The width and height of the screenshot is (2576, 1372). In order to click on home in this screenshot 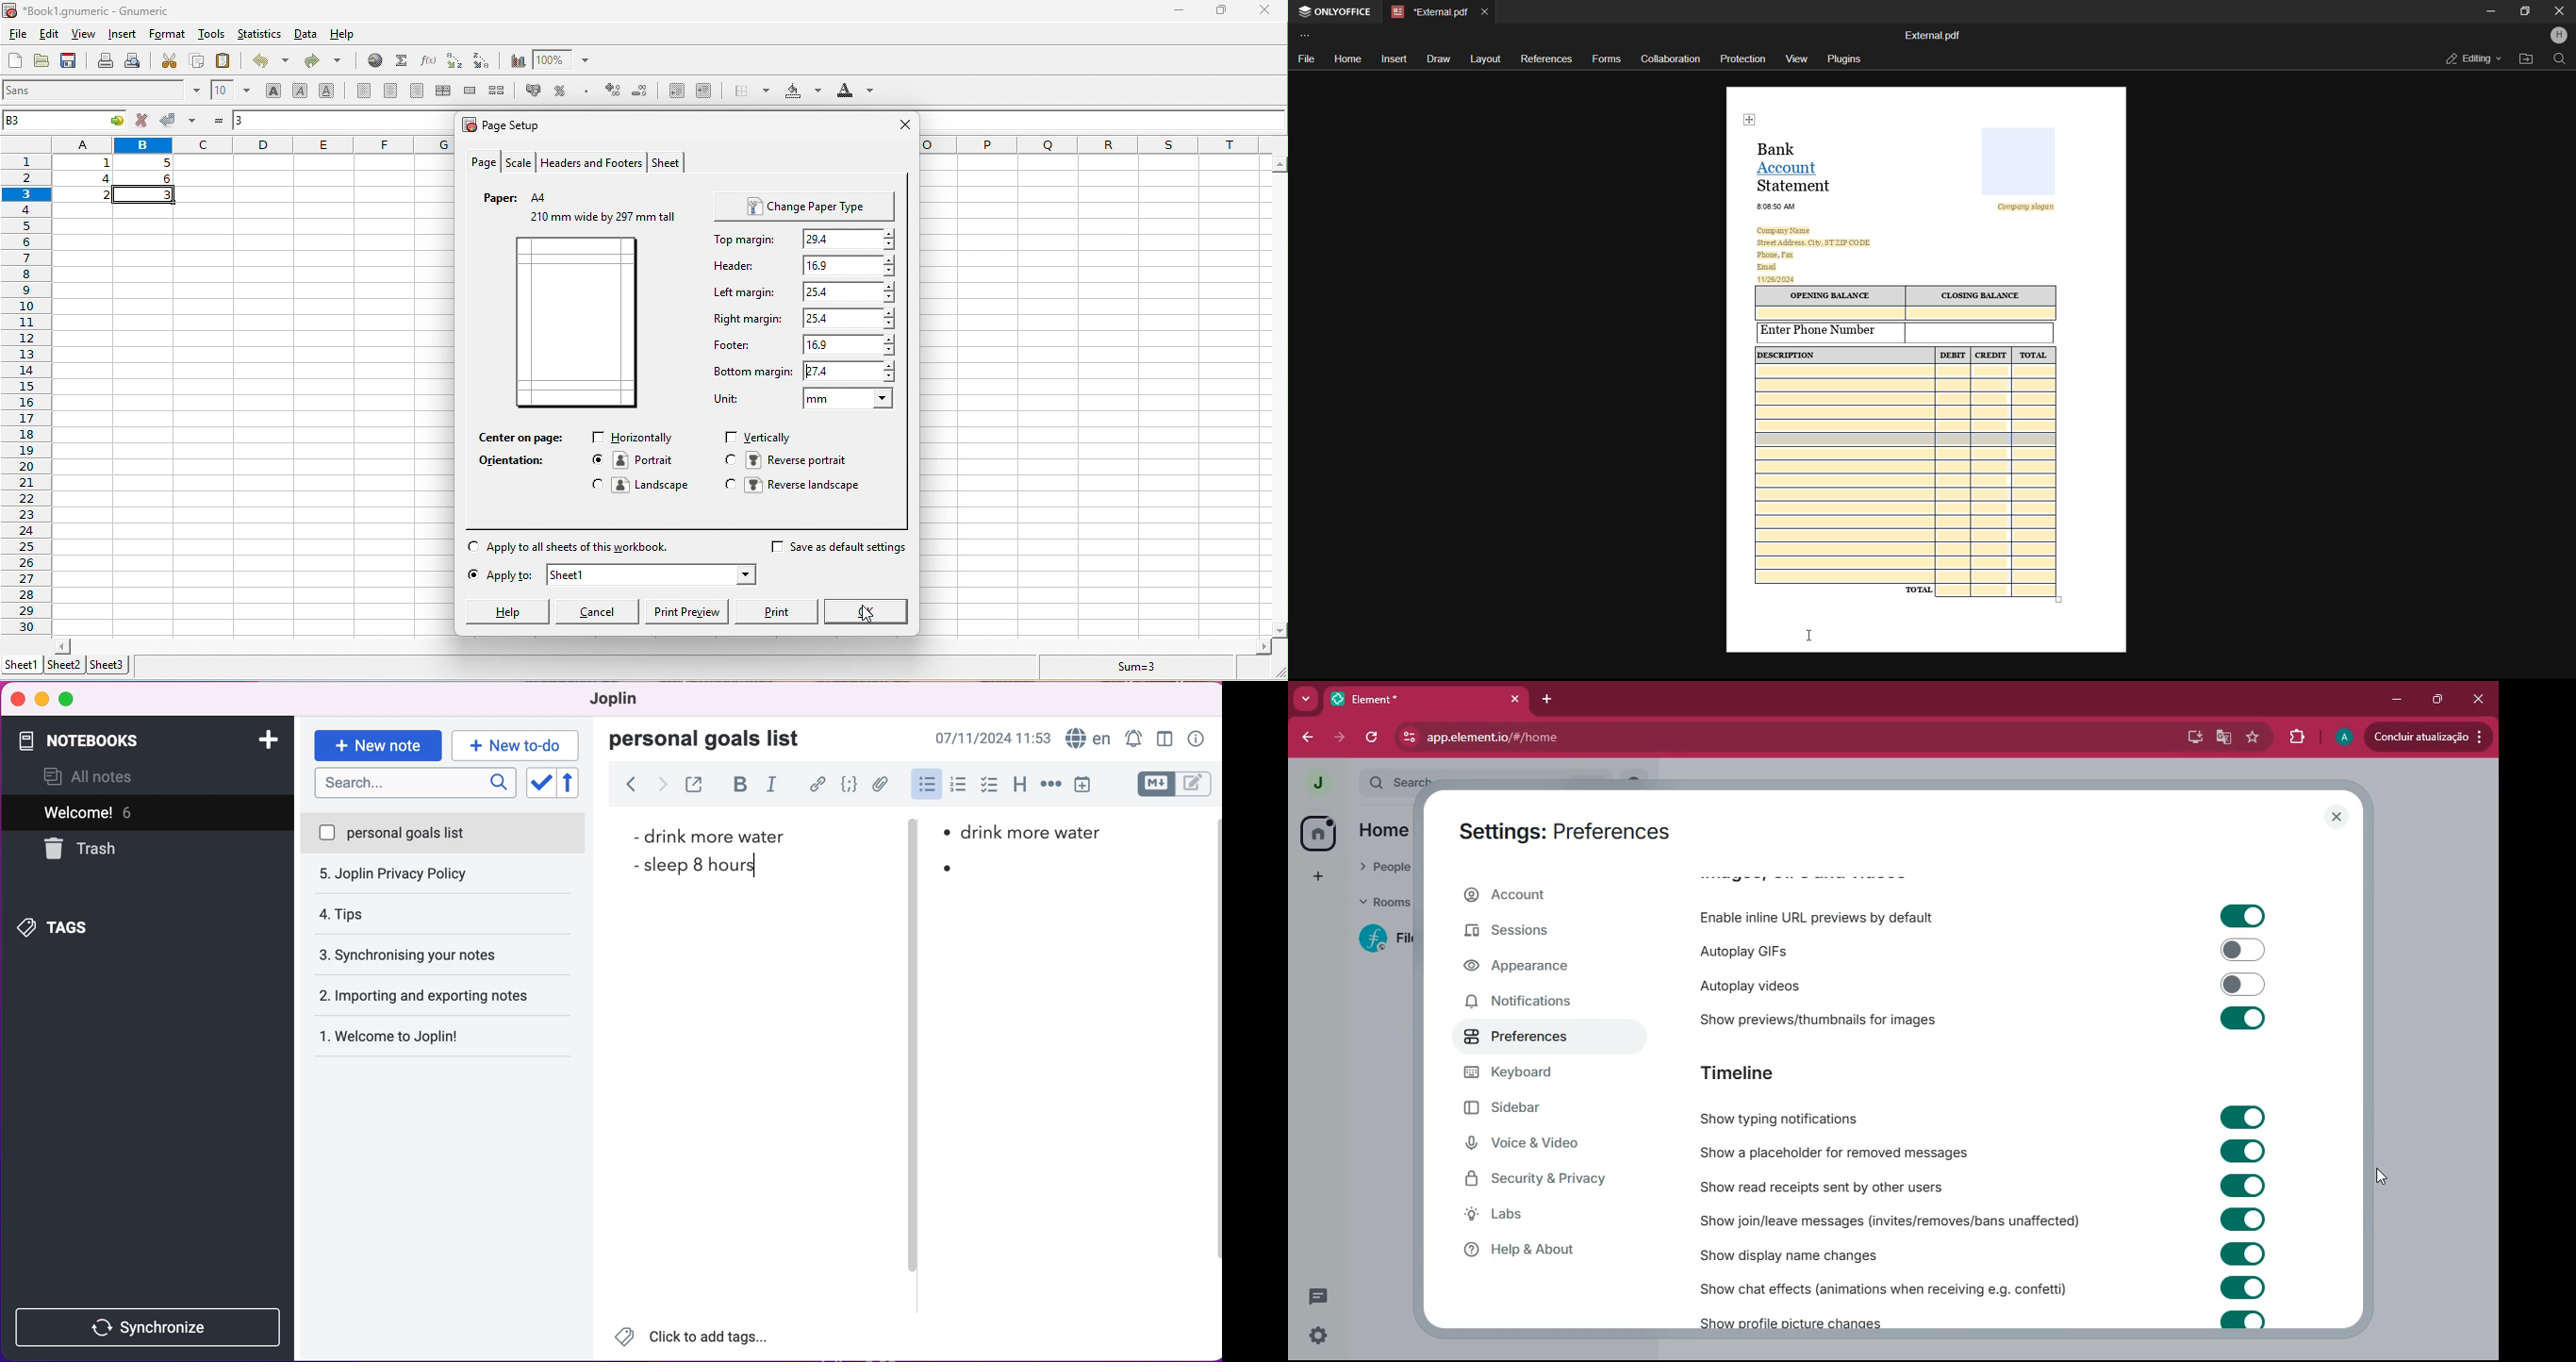, I will do `click(1348, 60)`.